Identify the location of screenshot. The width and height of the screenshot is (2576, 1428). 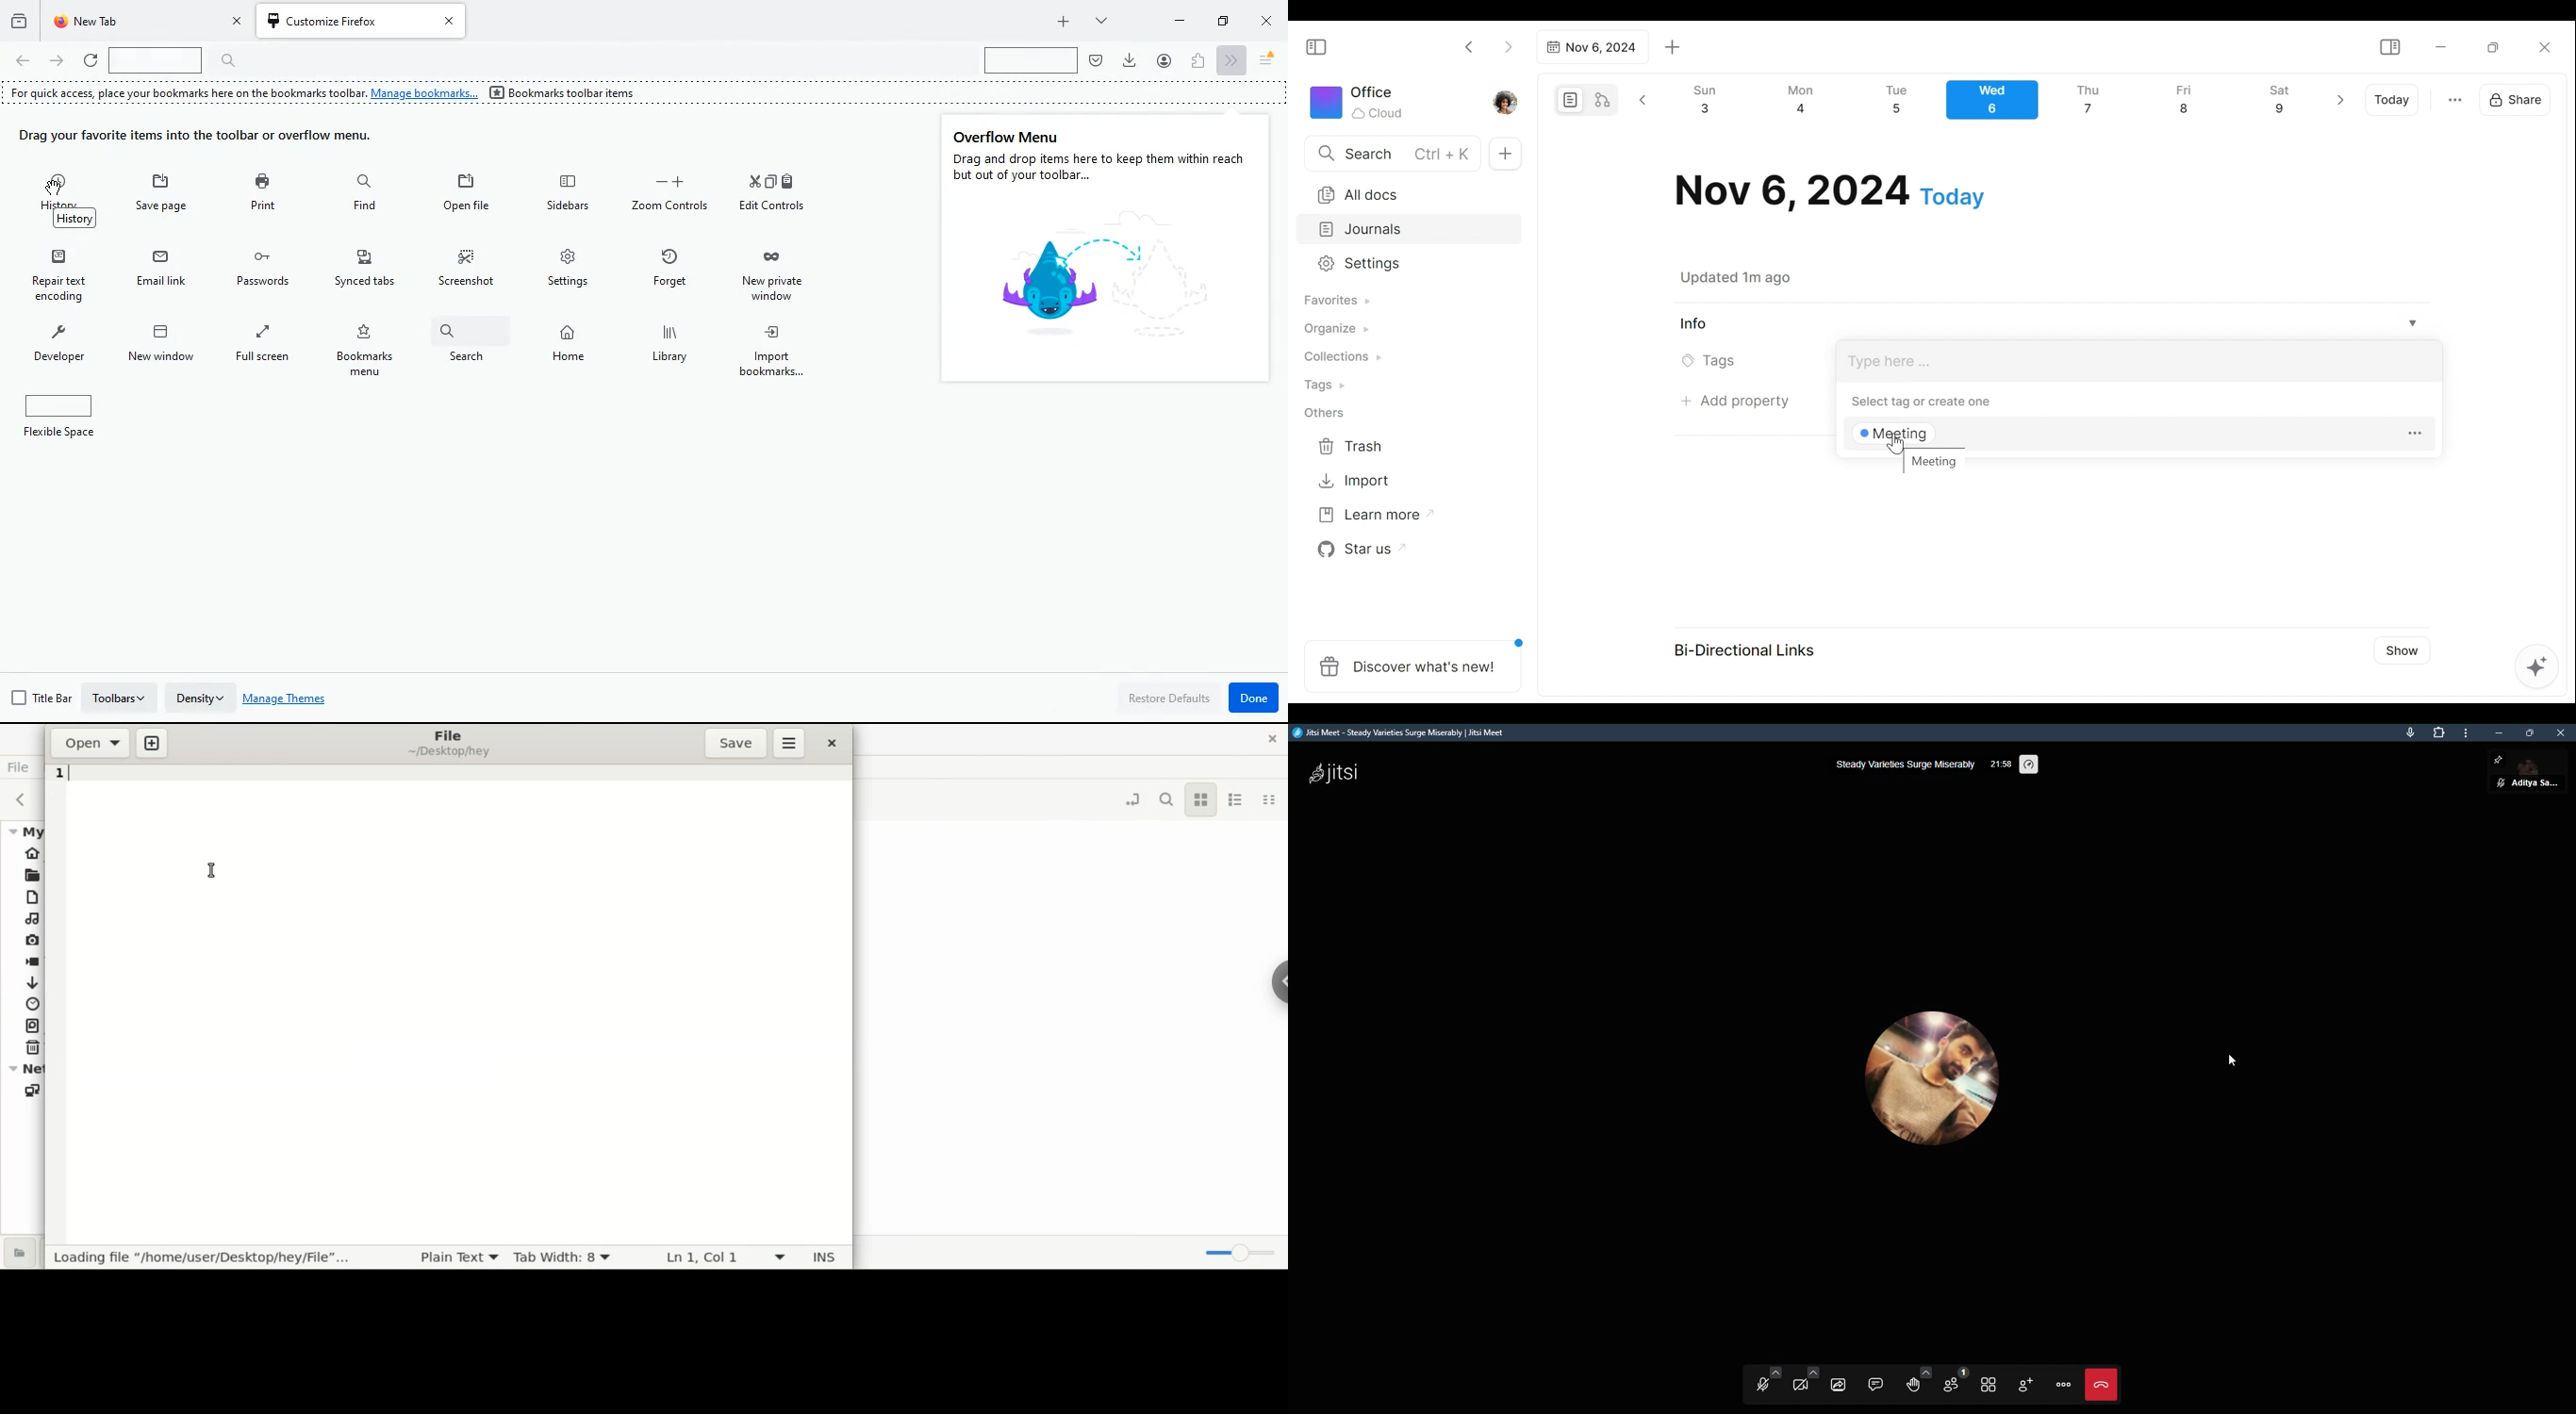
(470, 268).